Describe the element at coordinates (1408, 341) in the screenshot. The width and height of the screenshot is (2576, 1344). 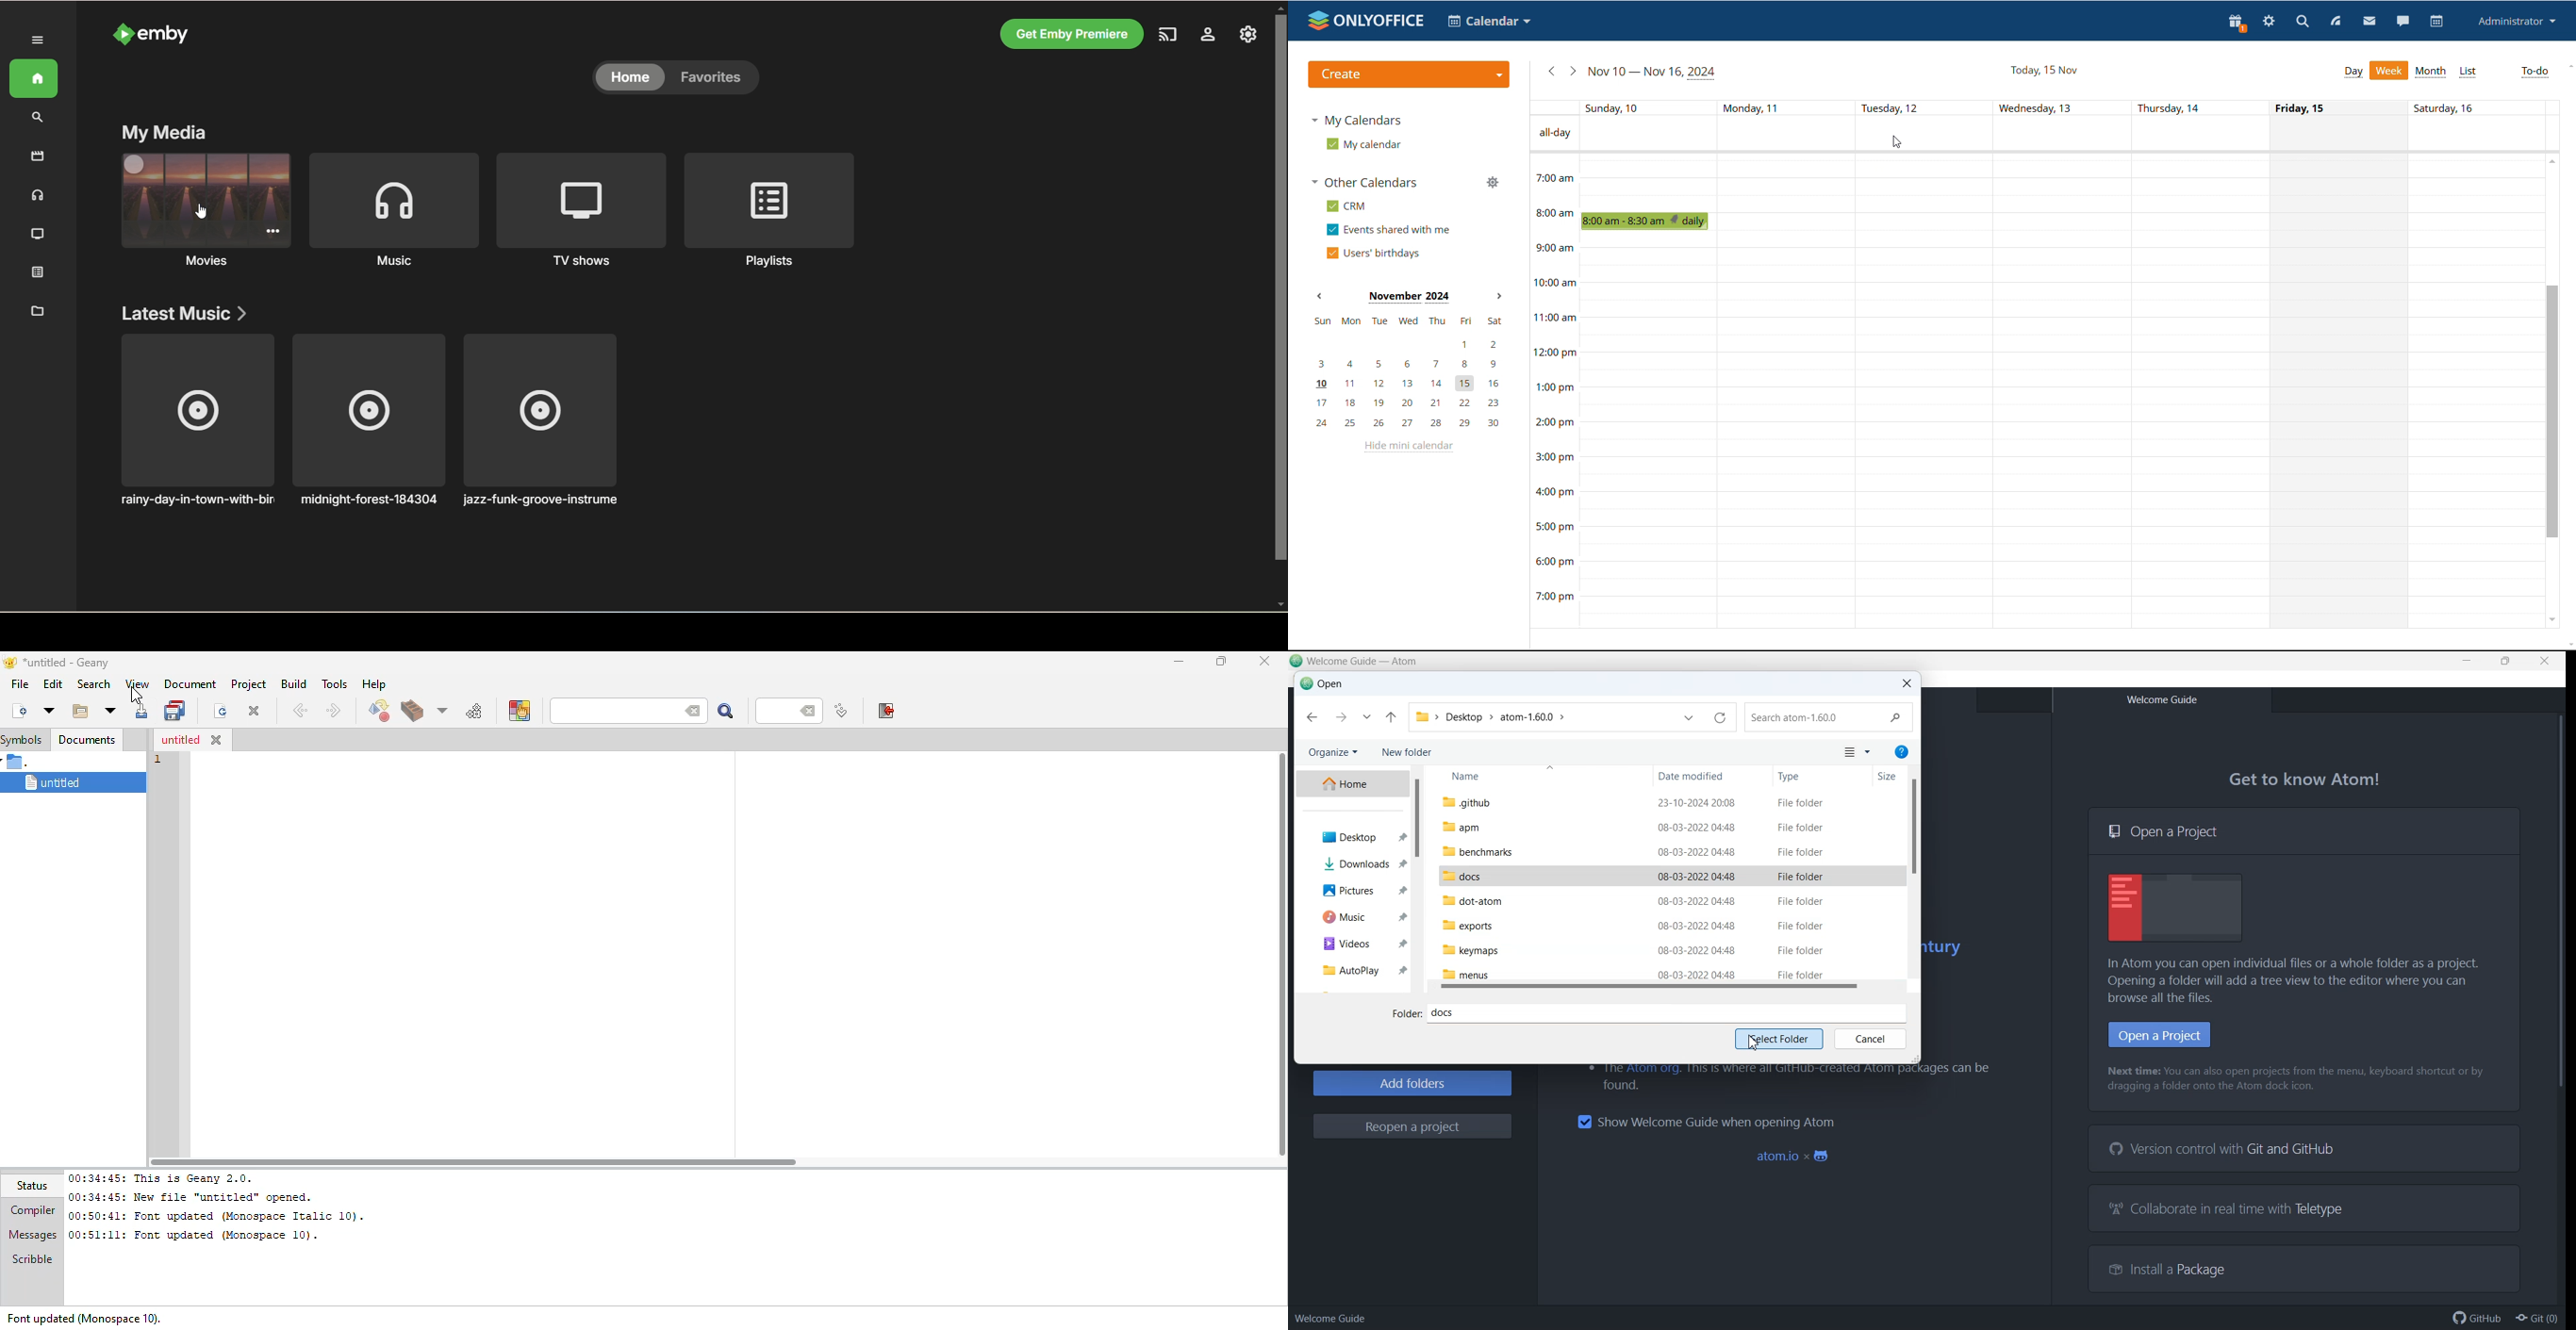
I see `1, 2` at that location.